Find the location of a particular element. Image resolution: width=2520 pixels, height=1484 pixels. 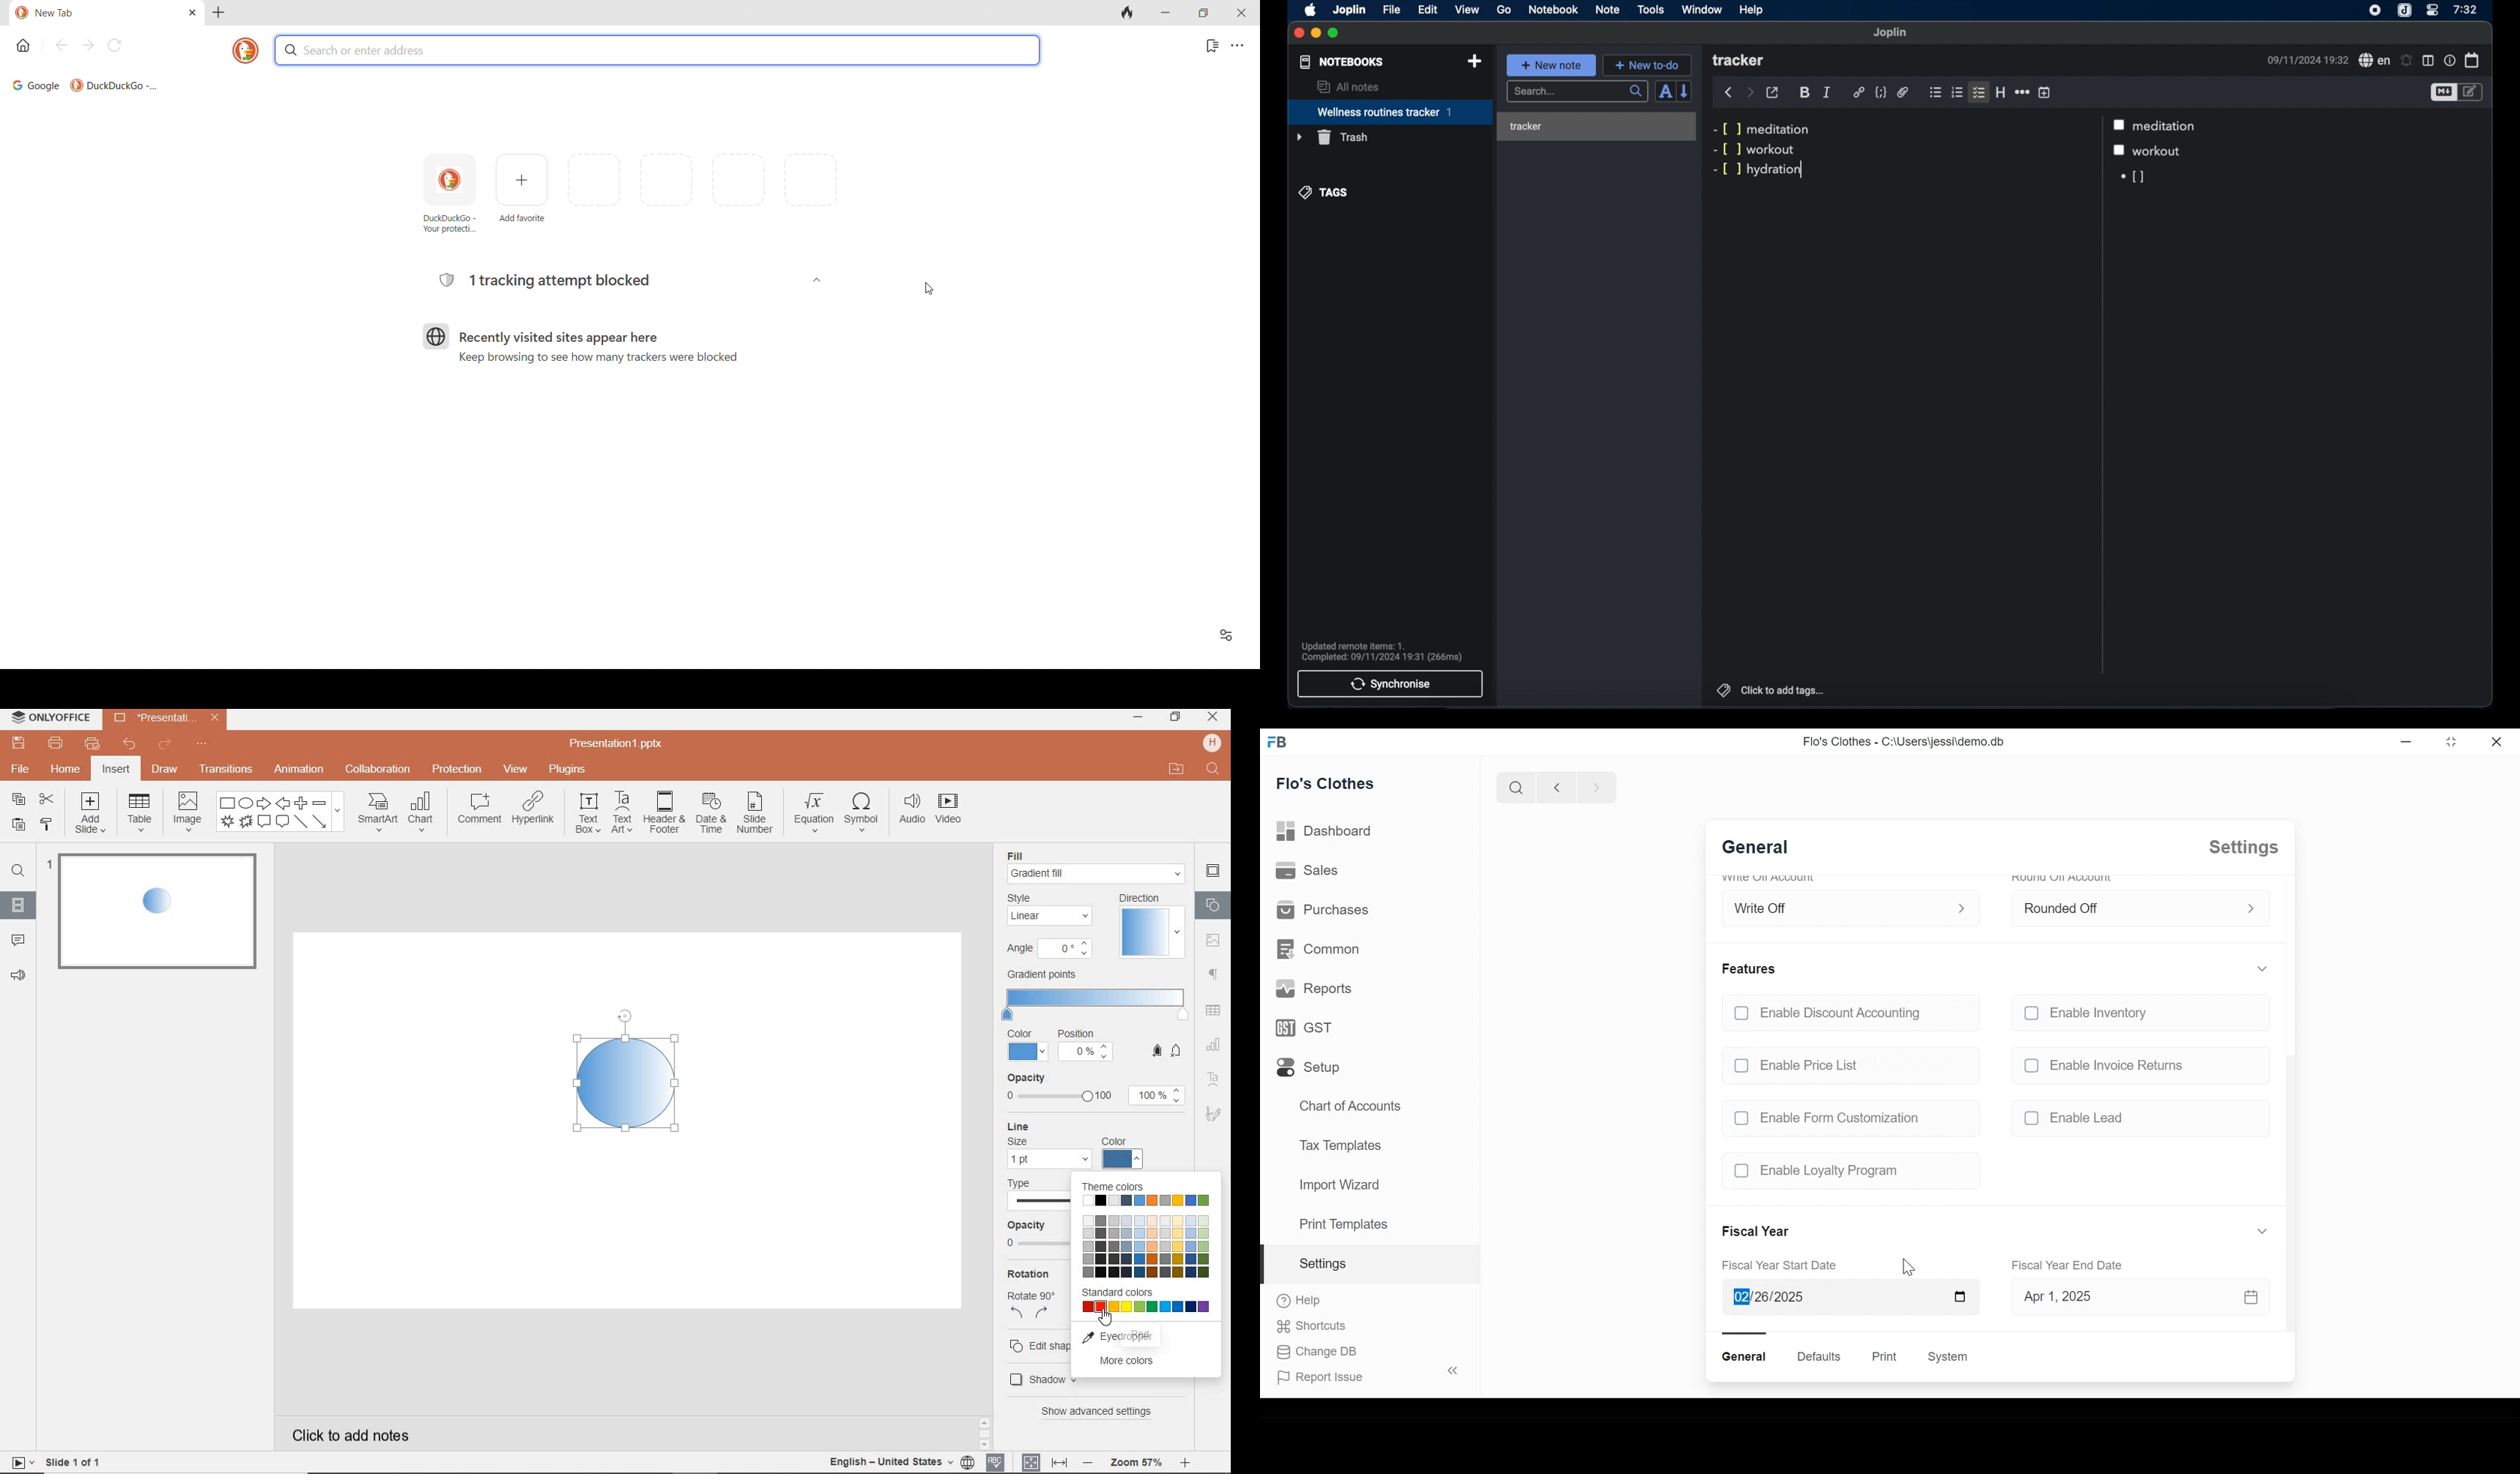

tags is located at coordinates (1721, 689).